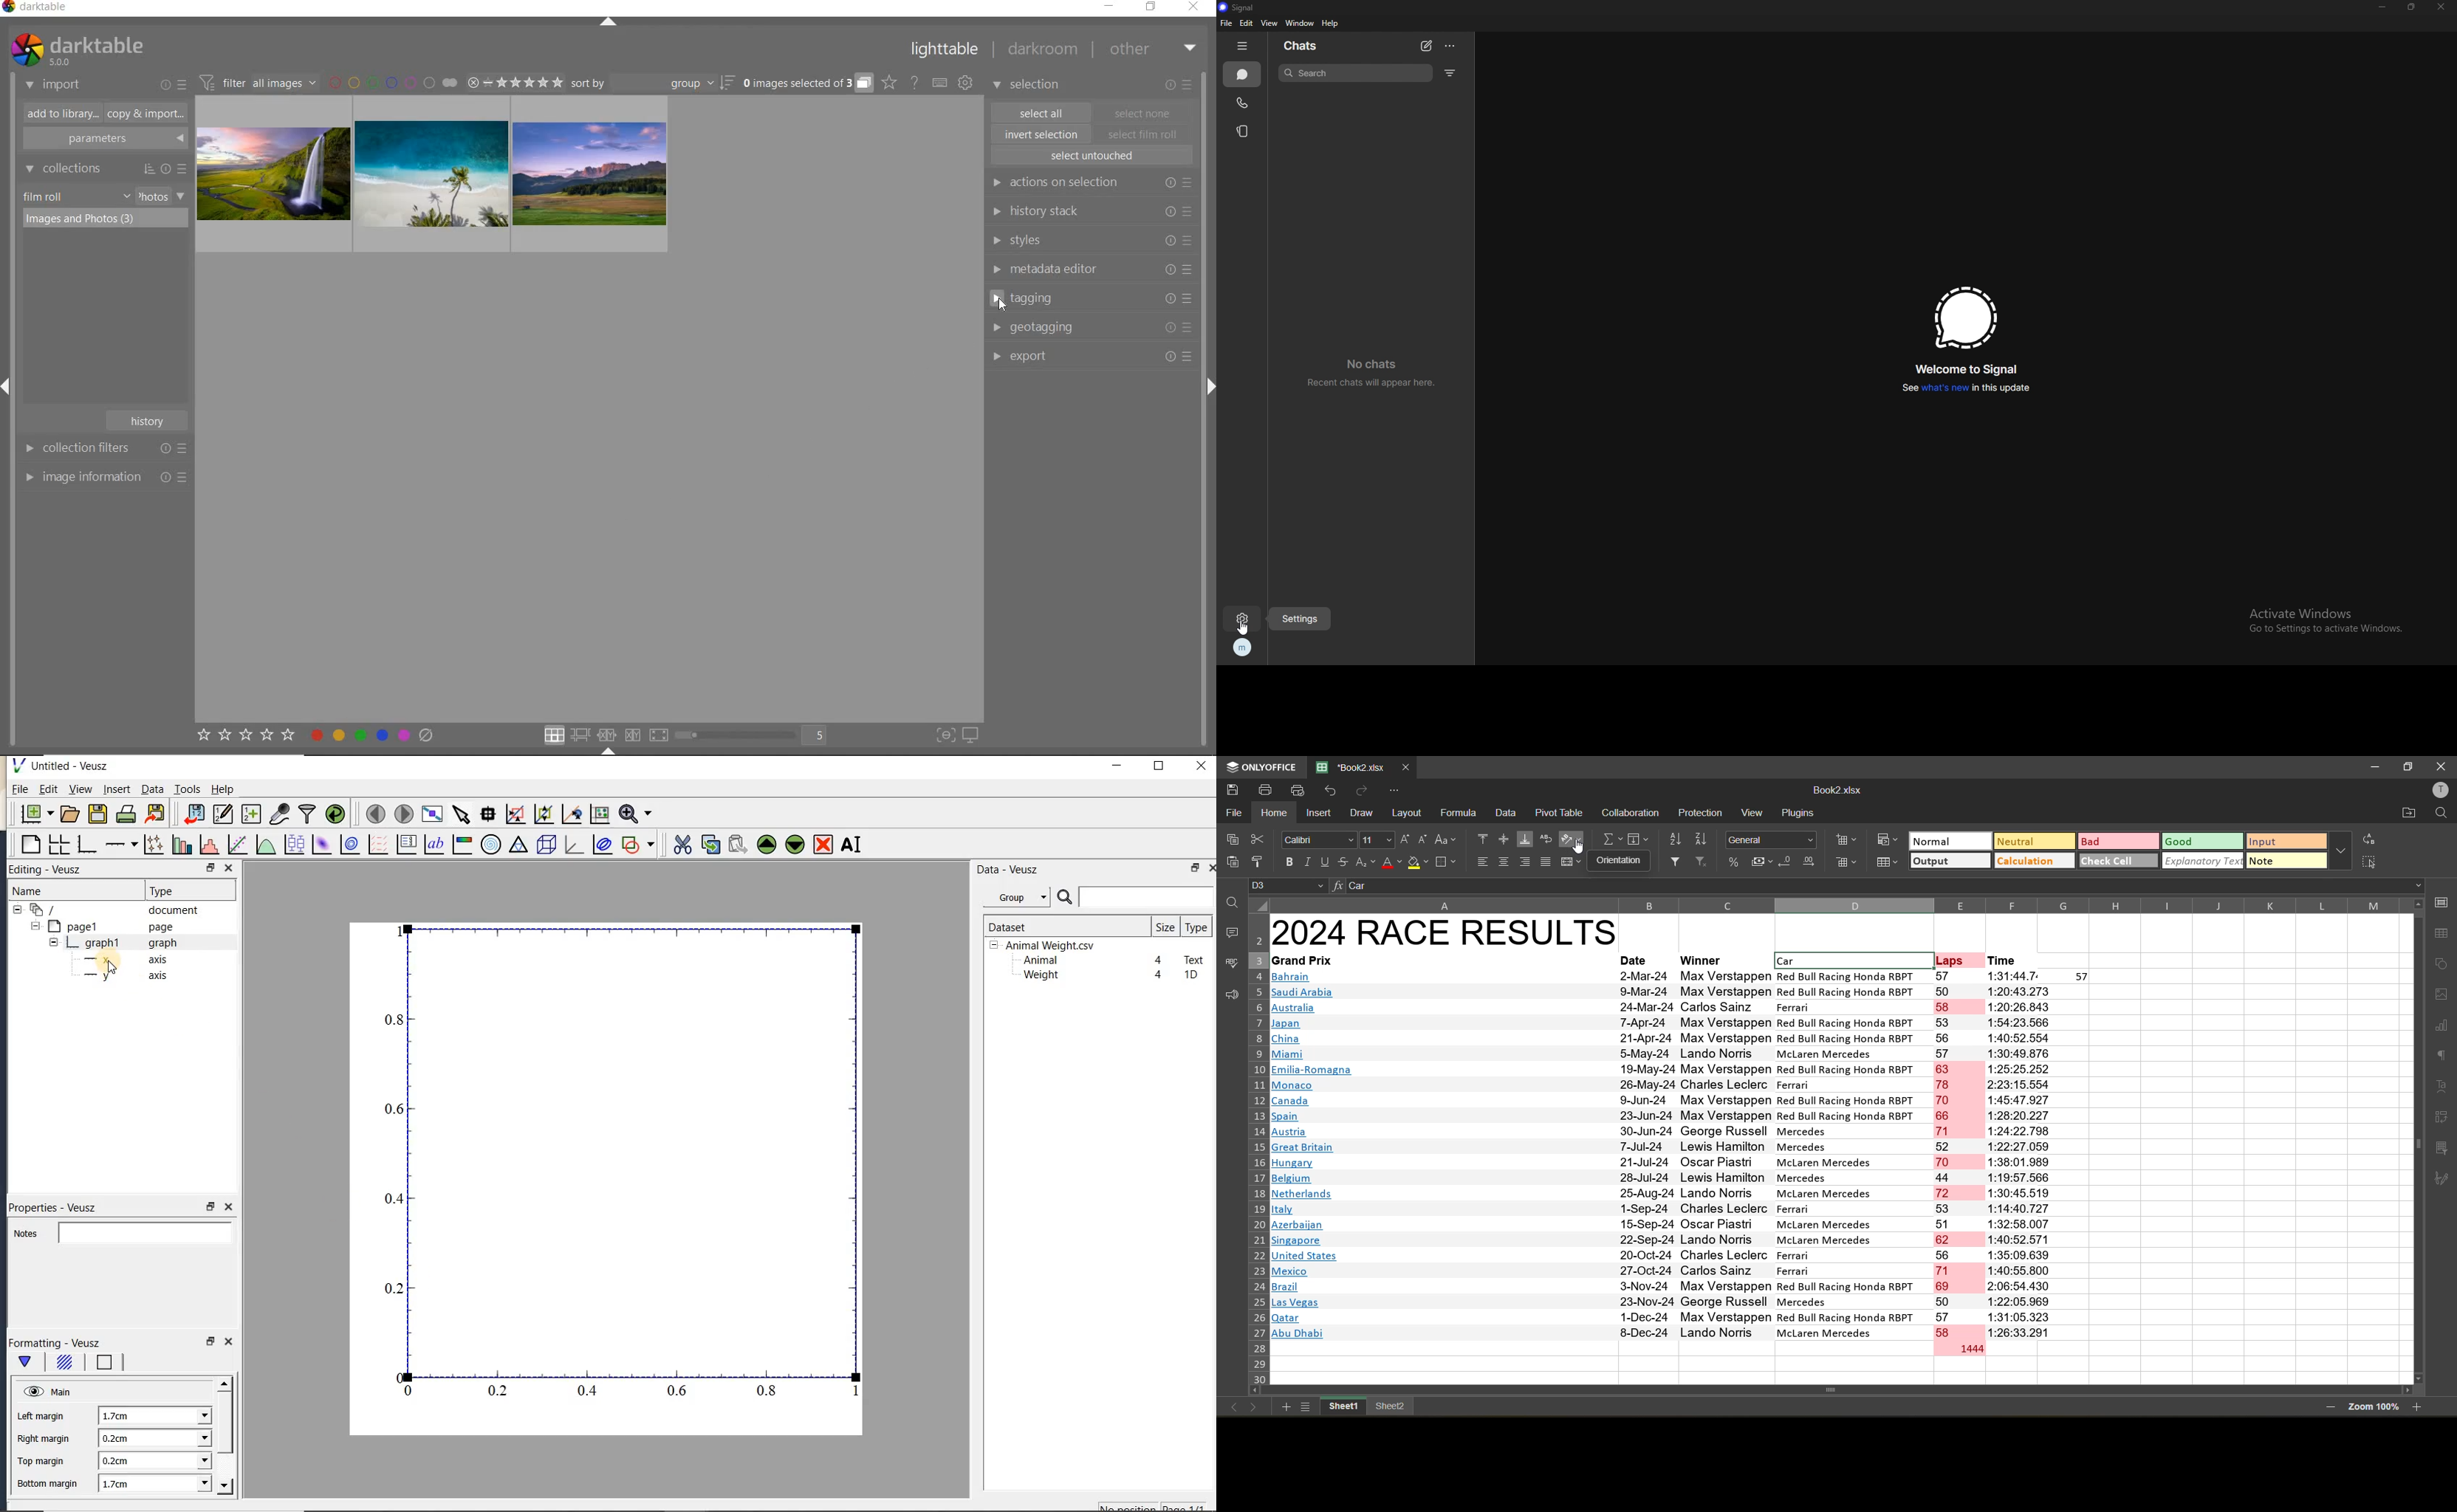  What do you see at coordinates (2443, 961) in the screenshot?
I see `shapes` at bounding box center [2443, 961].